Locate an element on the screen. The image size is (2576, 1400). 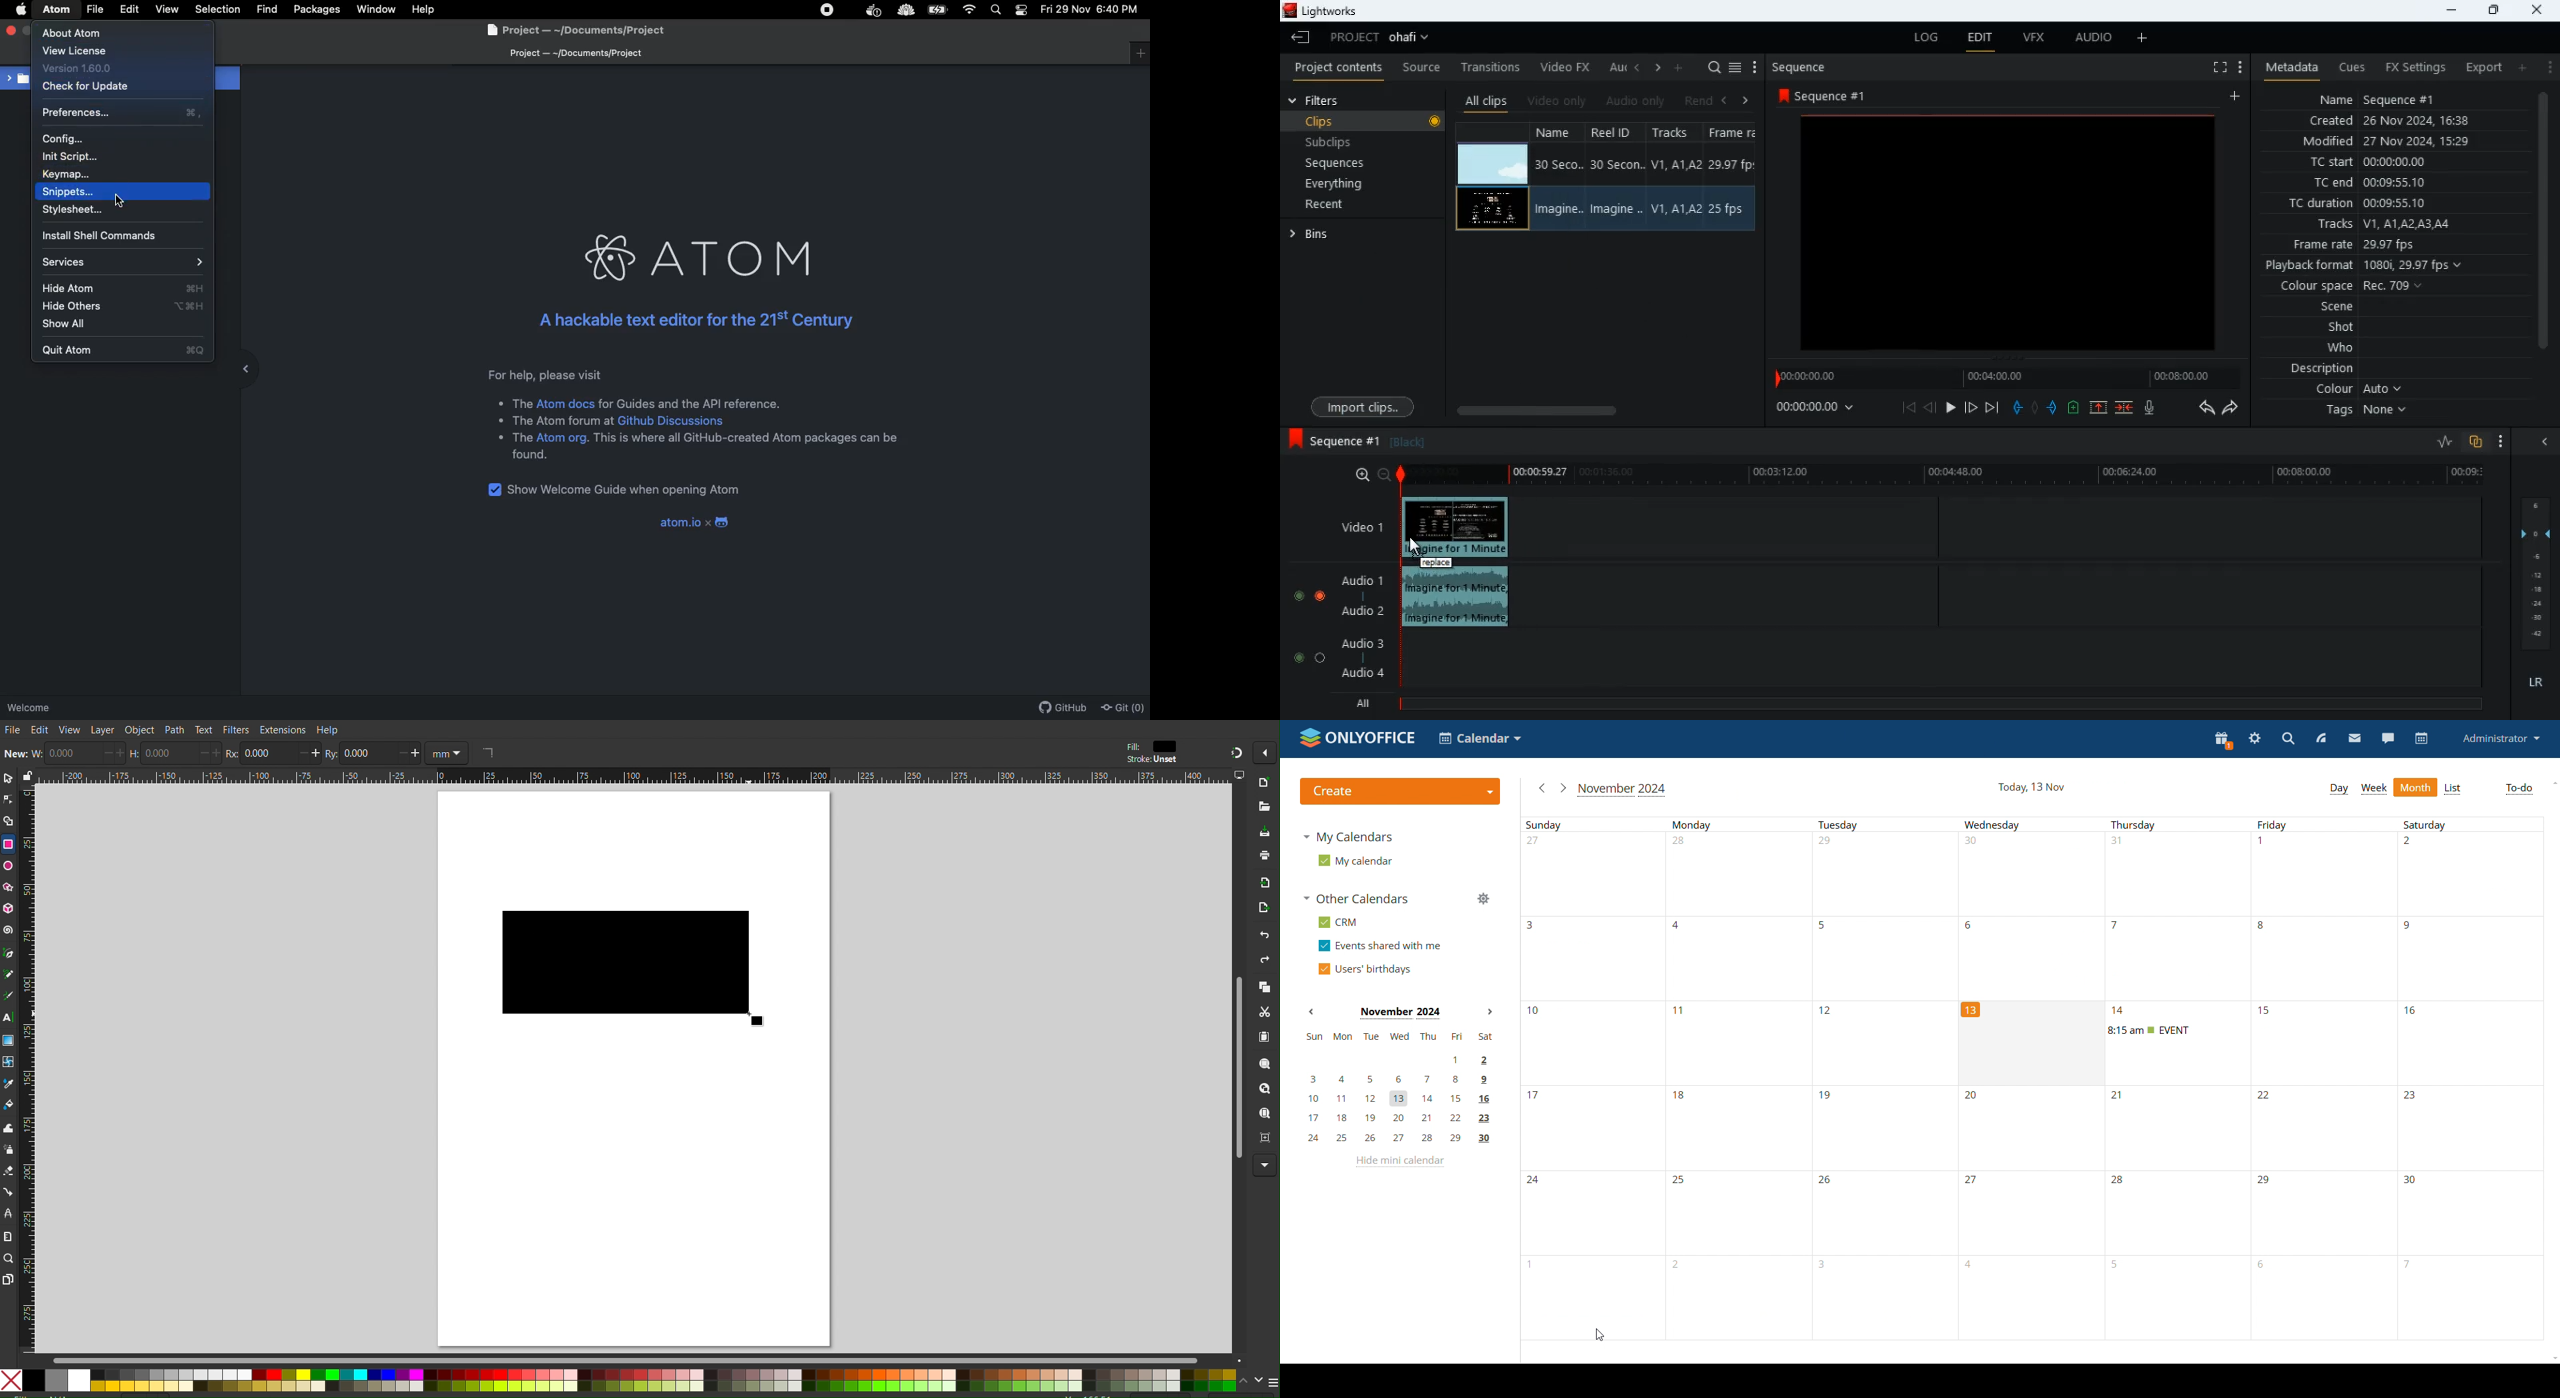
Path is located at coordinates (173, 730).